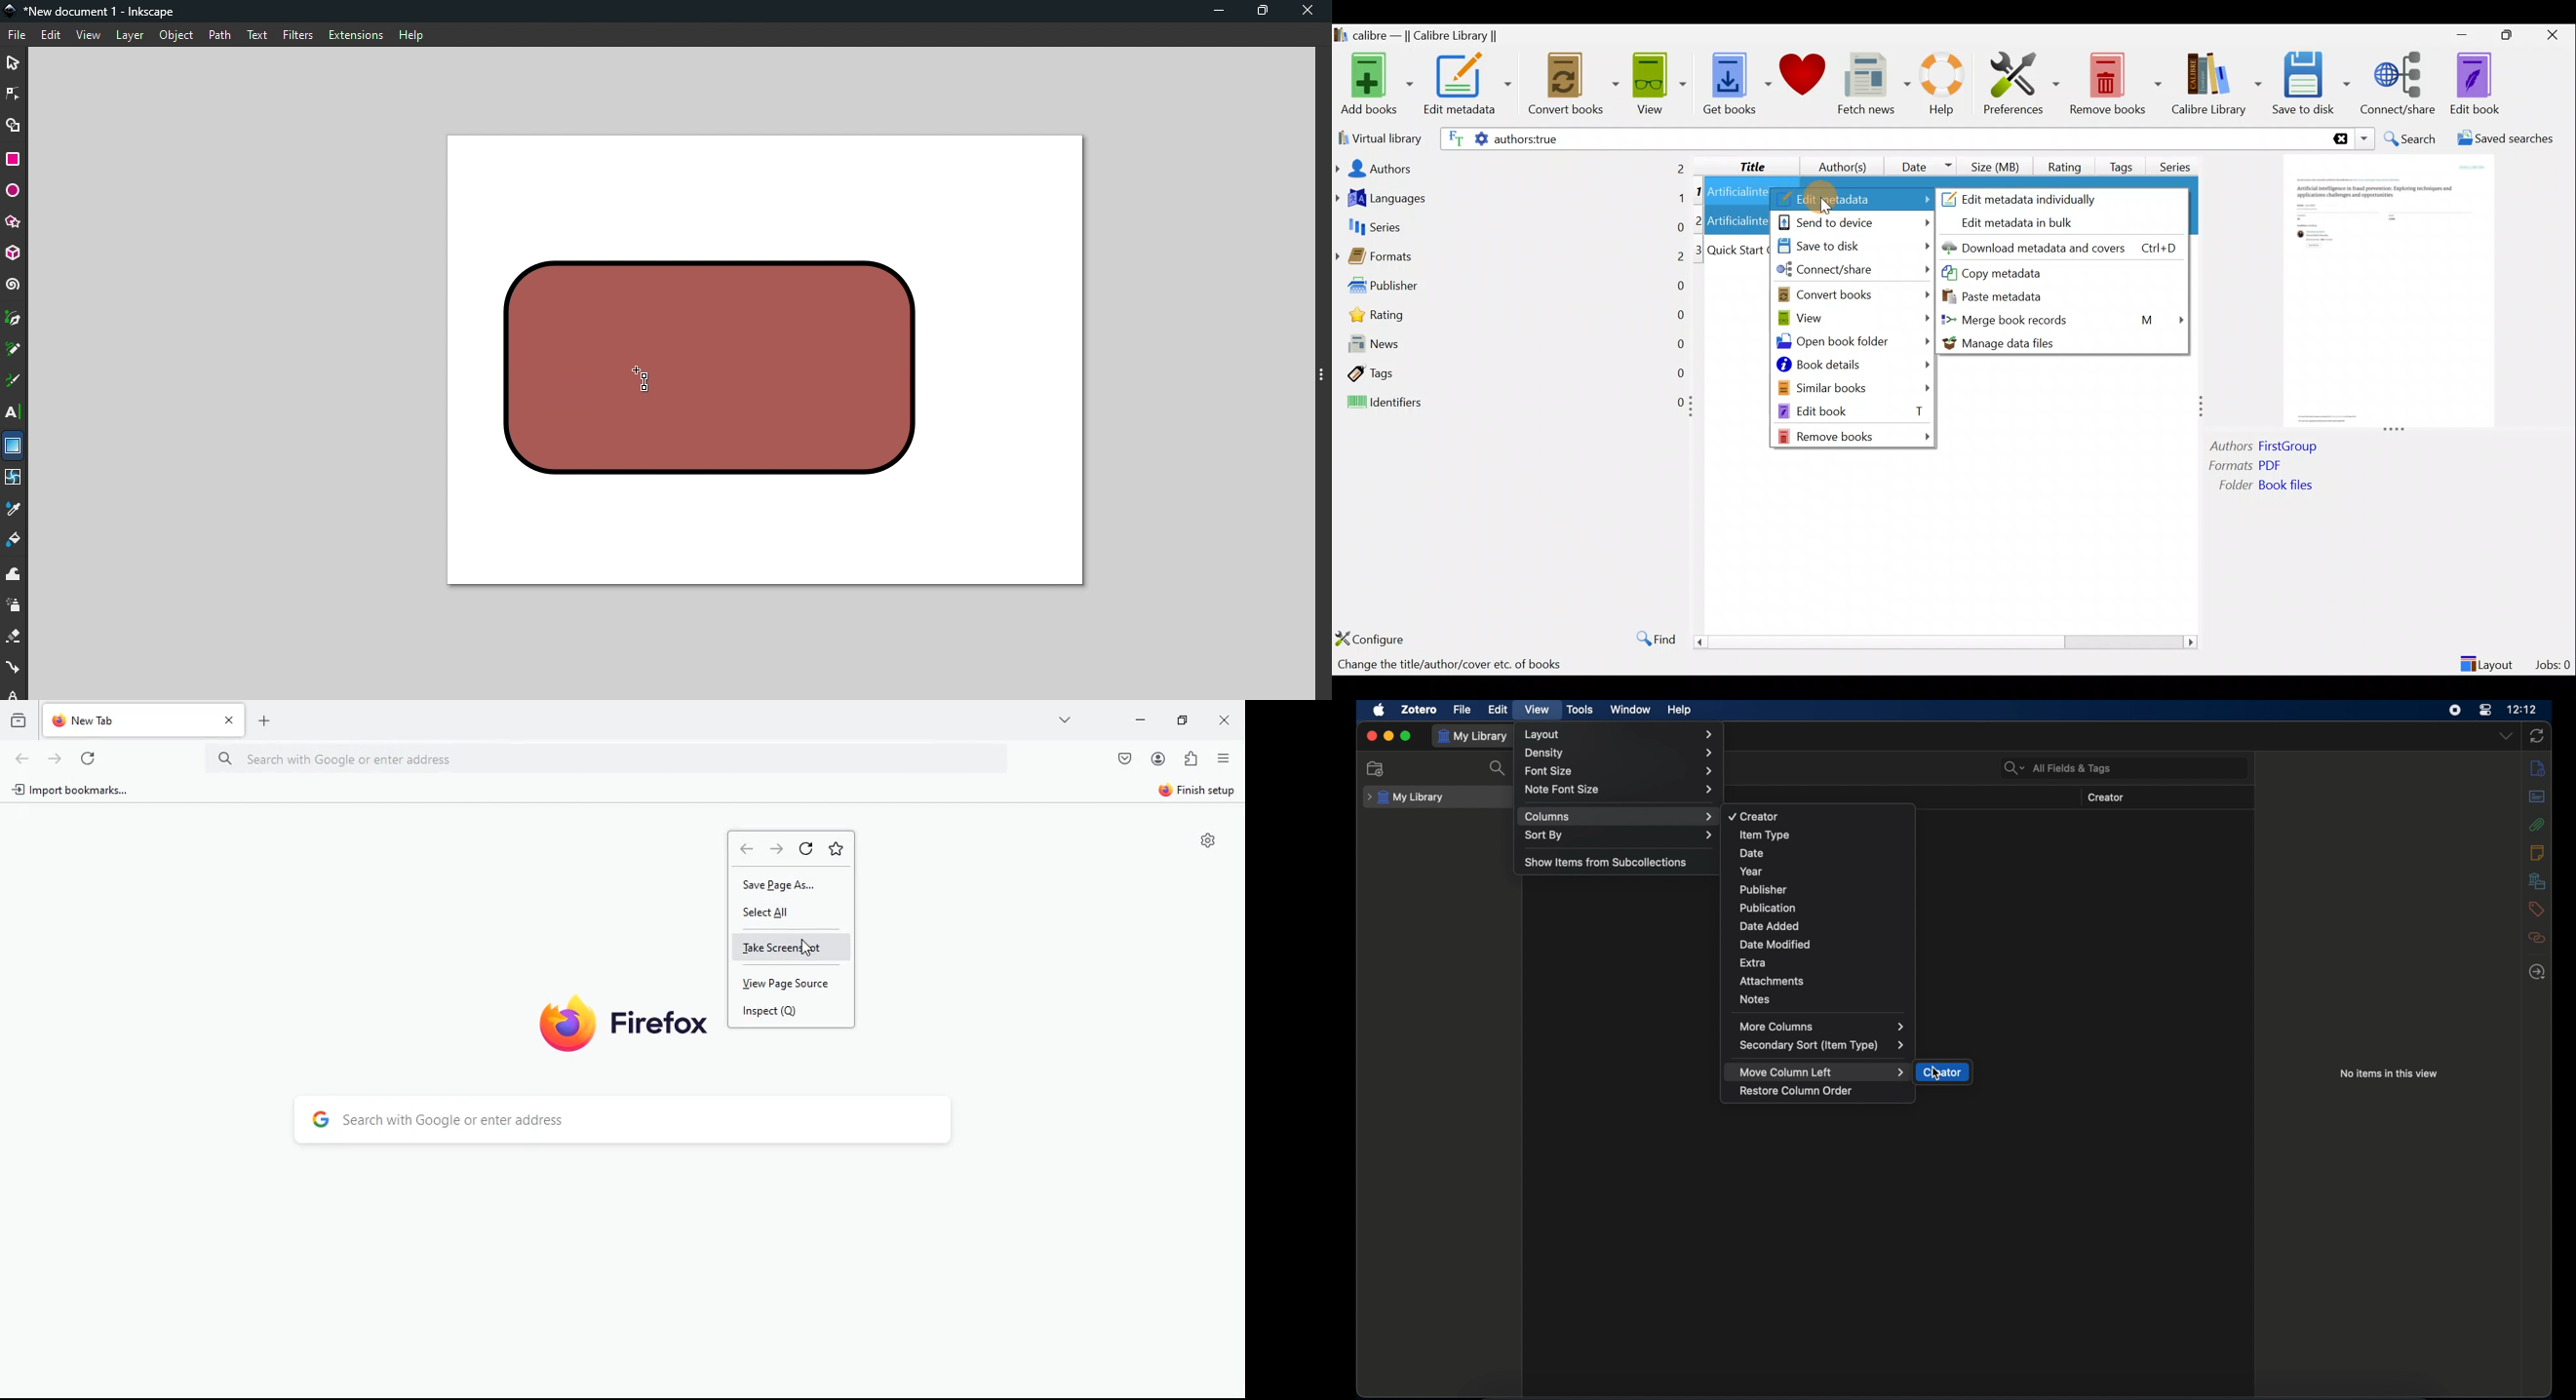 The width and height of the screenshot is (2576, 1400). What do you see at coordinates (1620, 734) in the screenshot?
I see `layout` at bounding box center [1620, 734].